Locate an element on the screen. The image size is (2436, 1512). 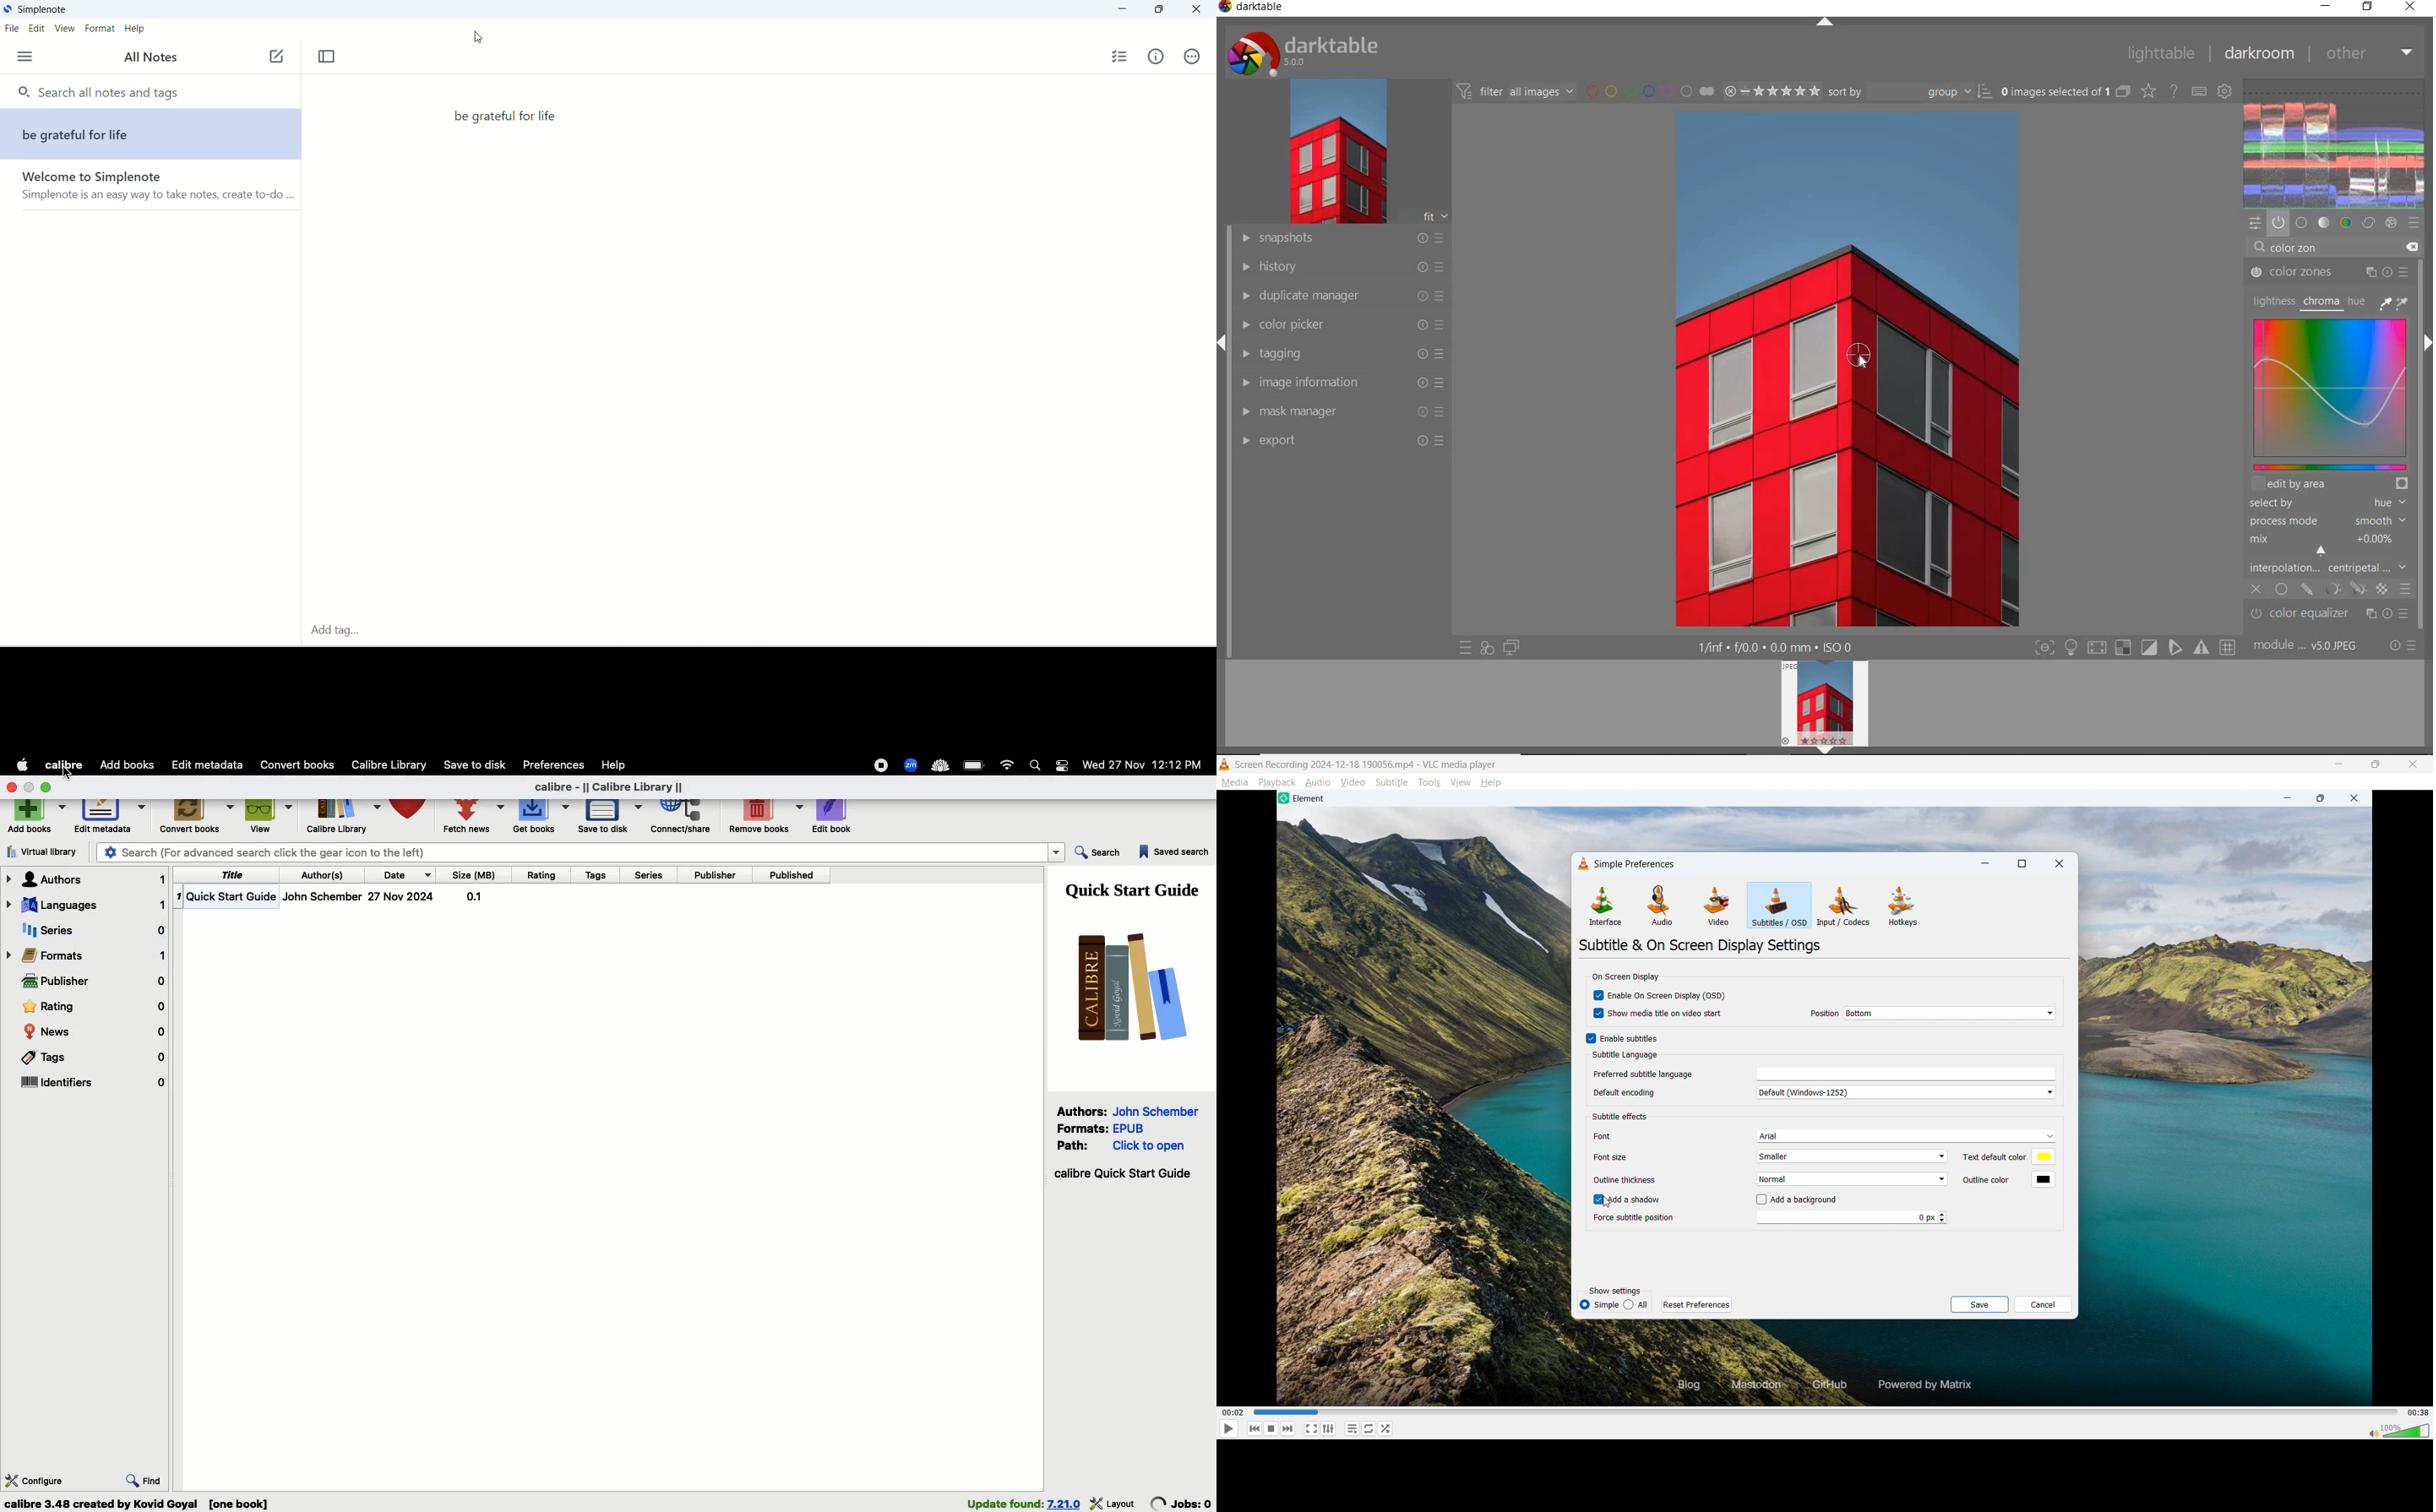
tone is located at coordinates (2324, 222).